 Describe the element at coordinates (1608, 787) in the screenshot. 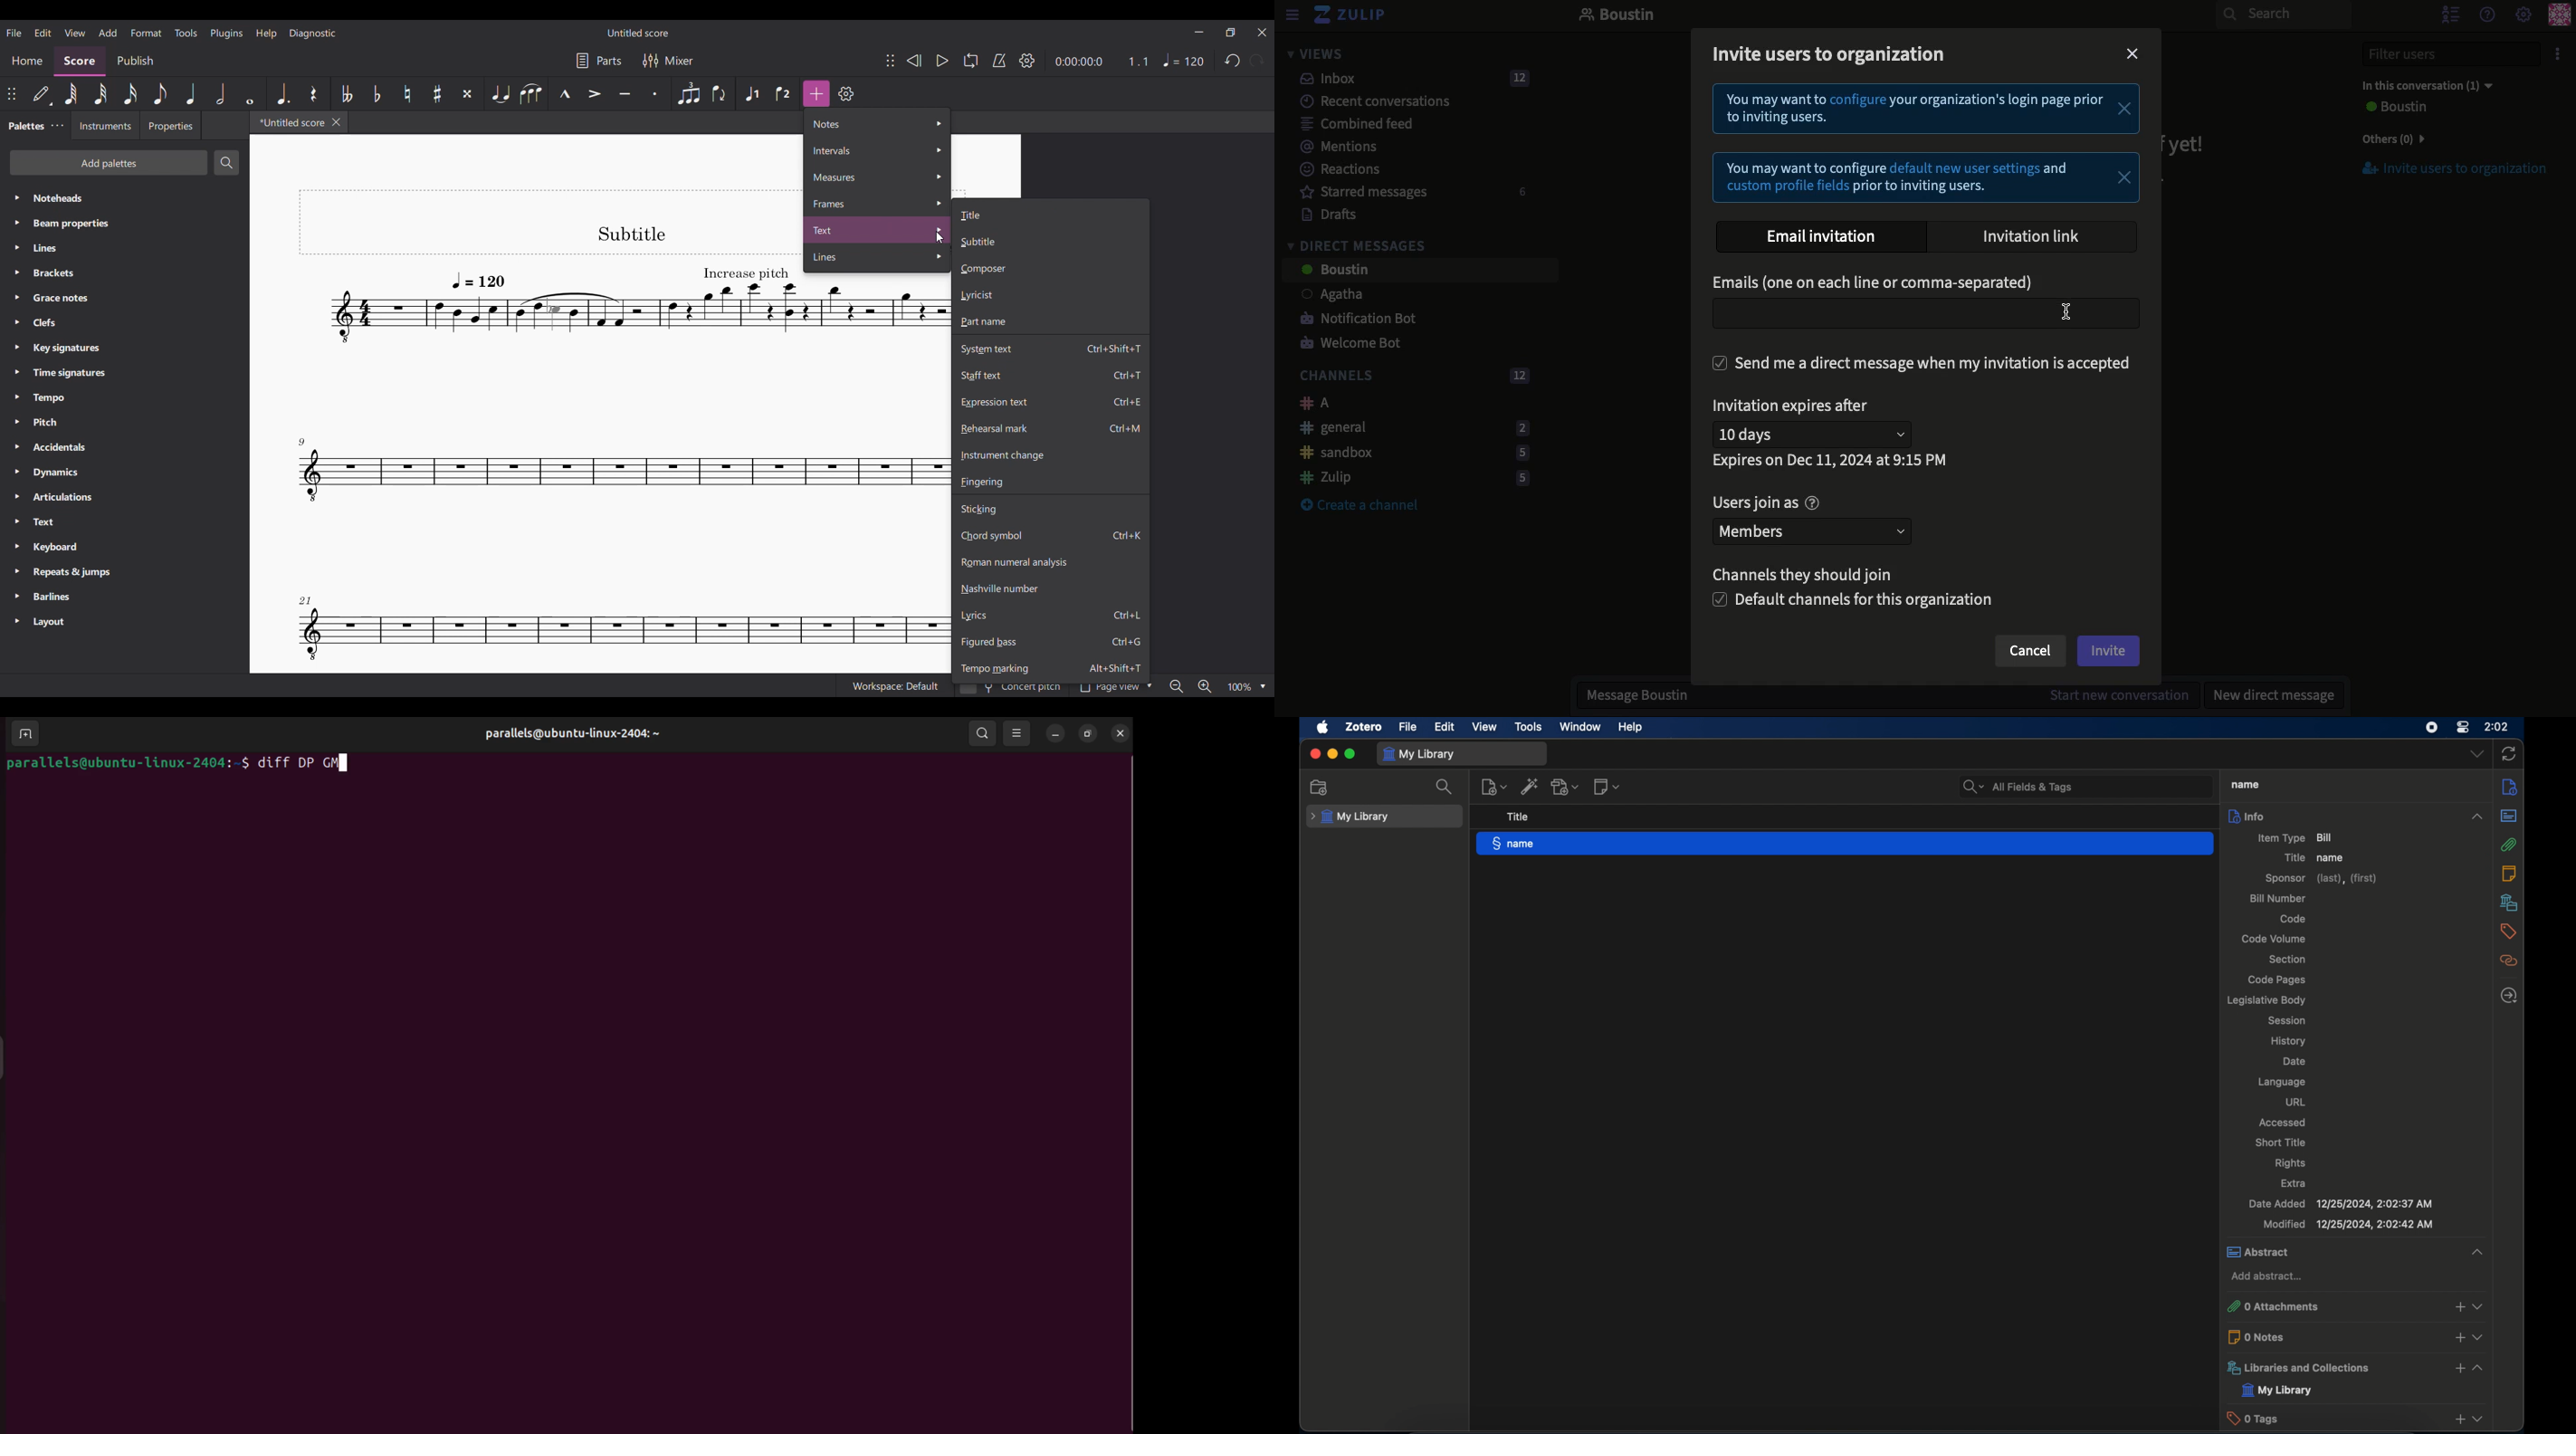

I see `new notes` at that location.